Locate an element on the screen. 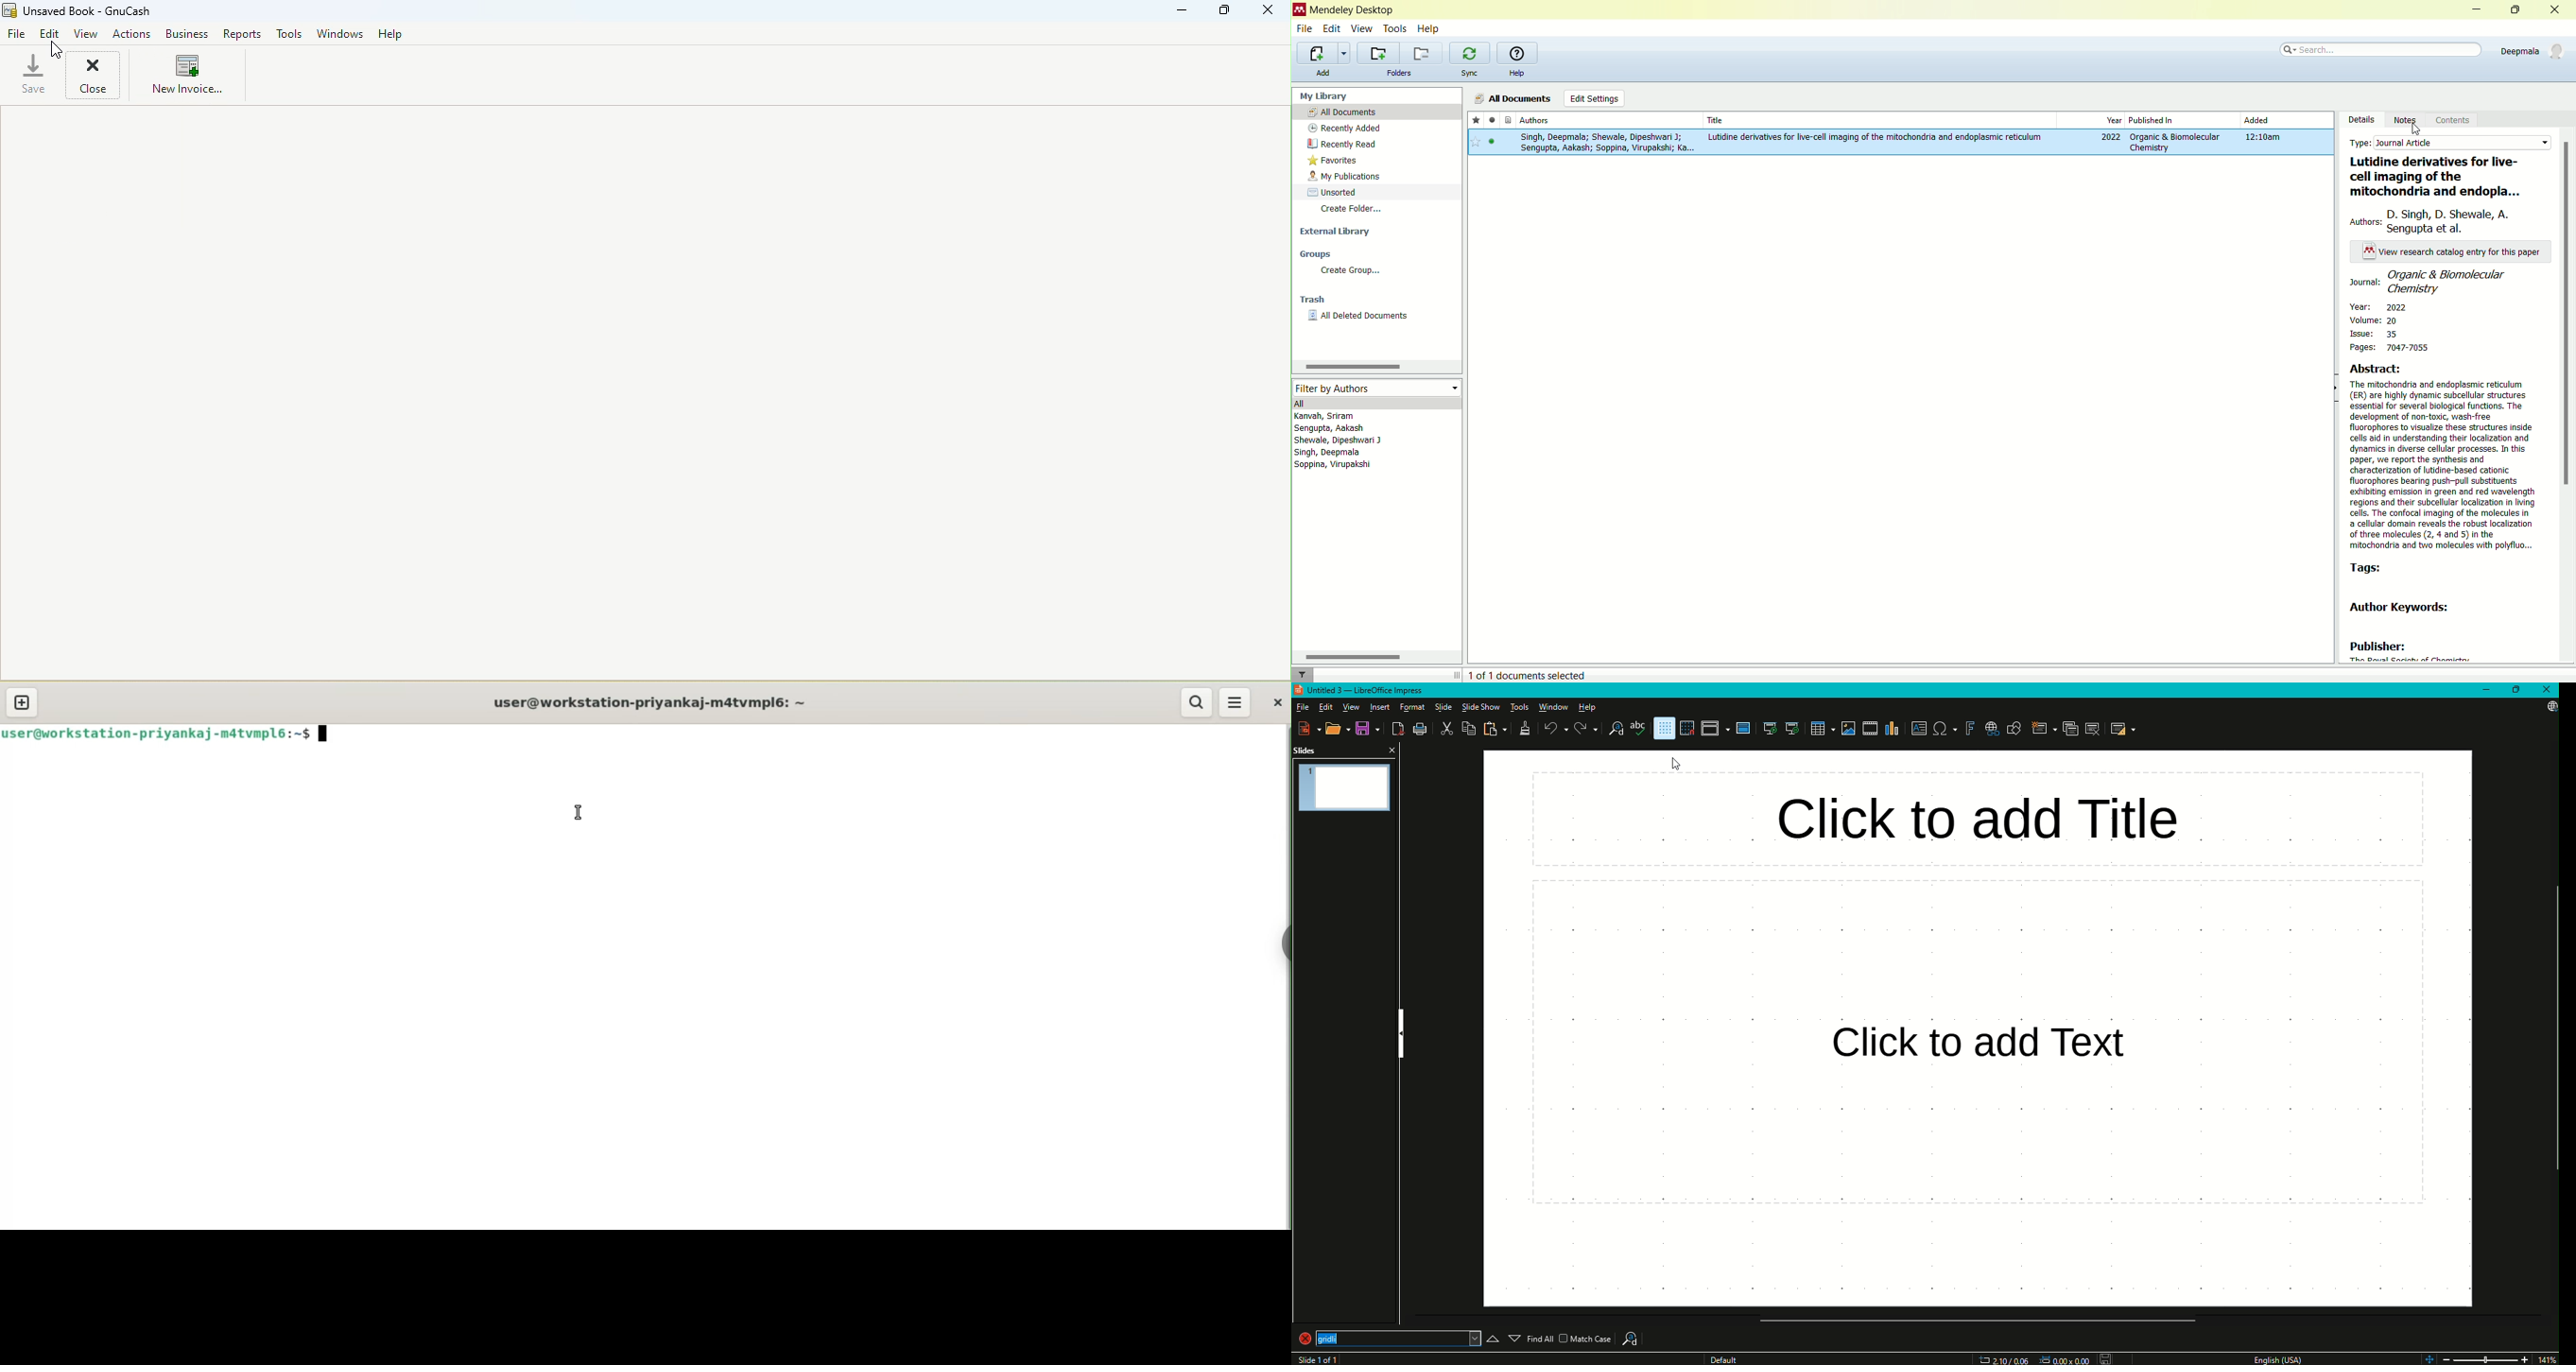  page: 7047-7055 is located at coordinates (2391, 349).